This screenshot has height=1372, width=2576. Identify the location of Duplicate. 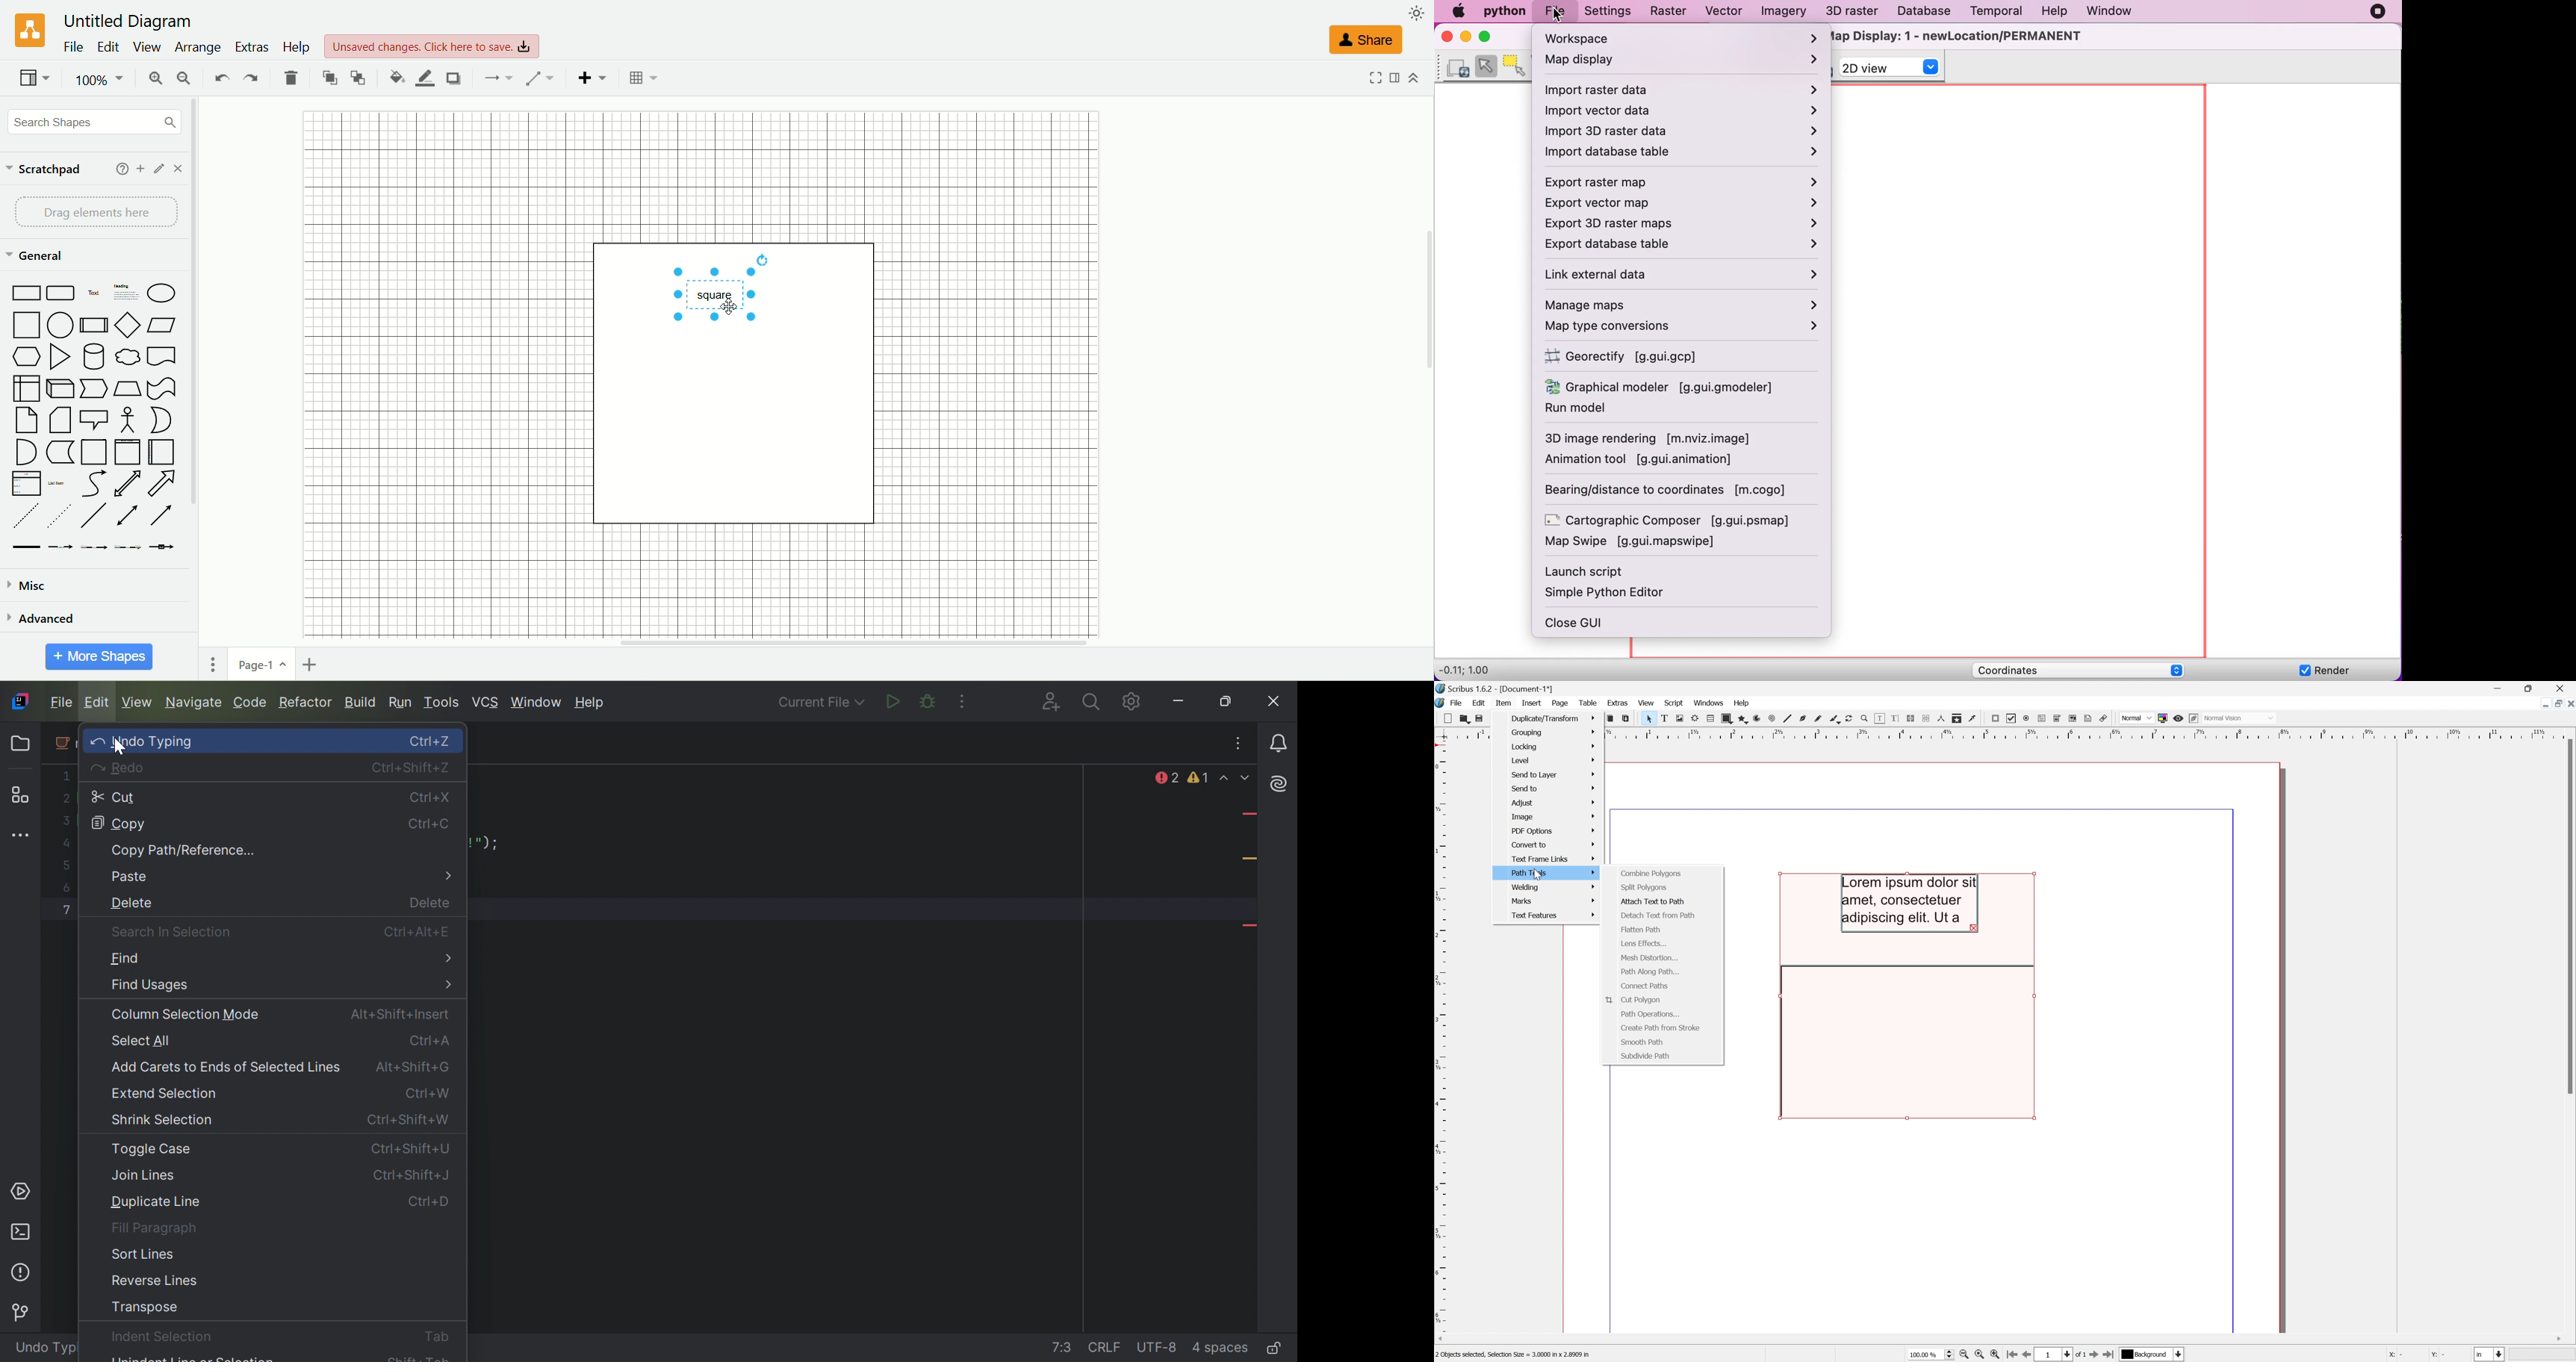
(1554, 718).